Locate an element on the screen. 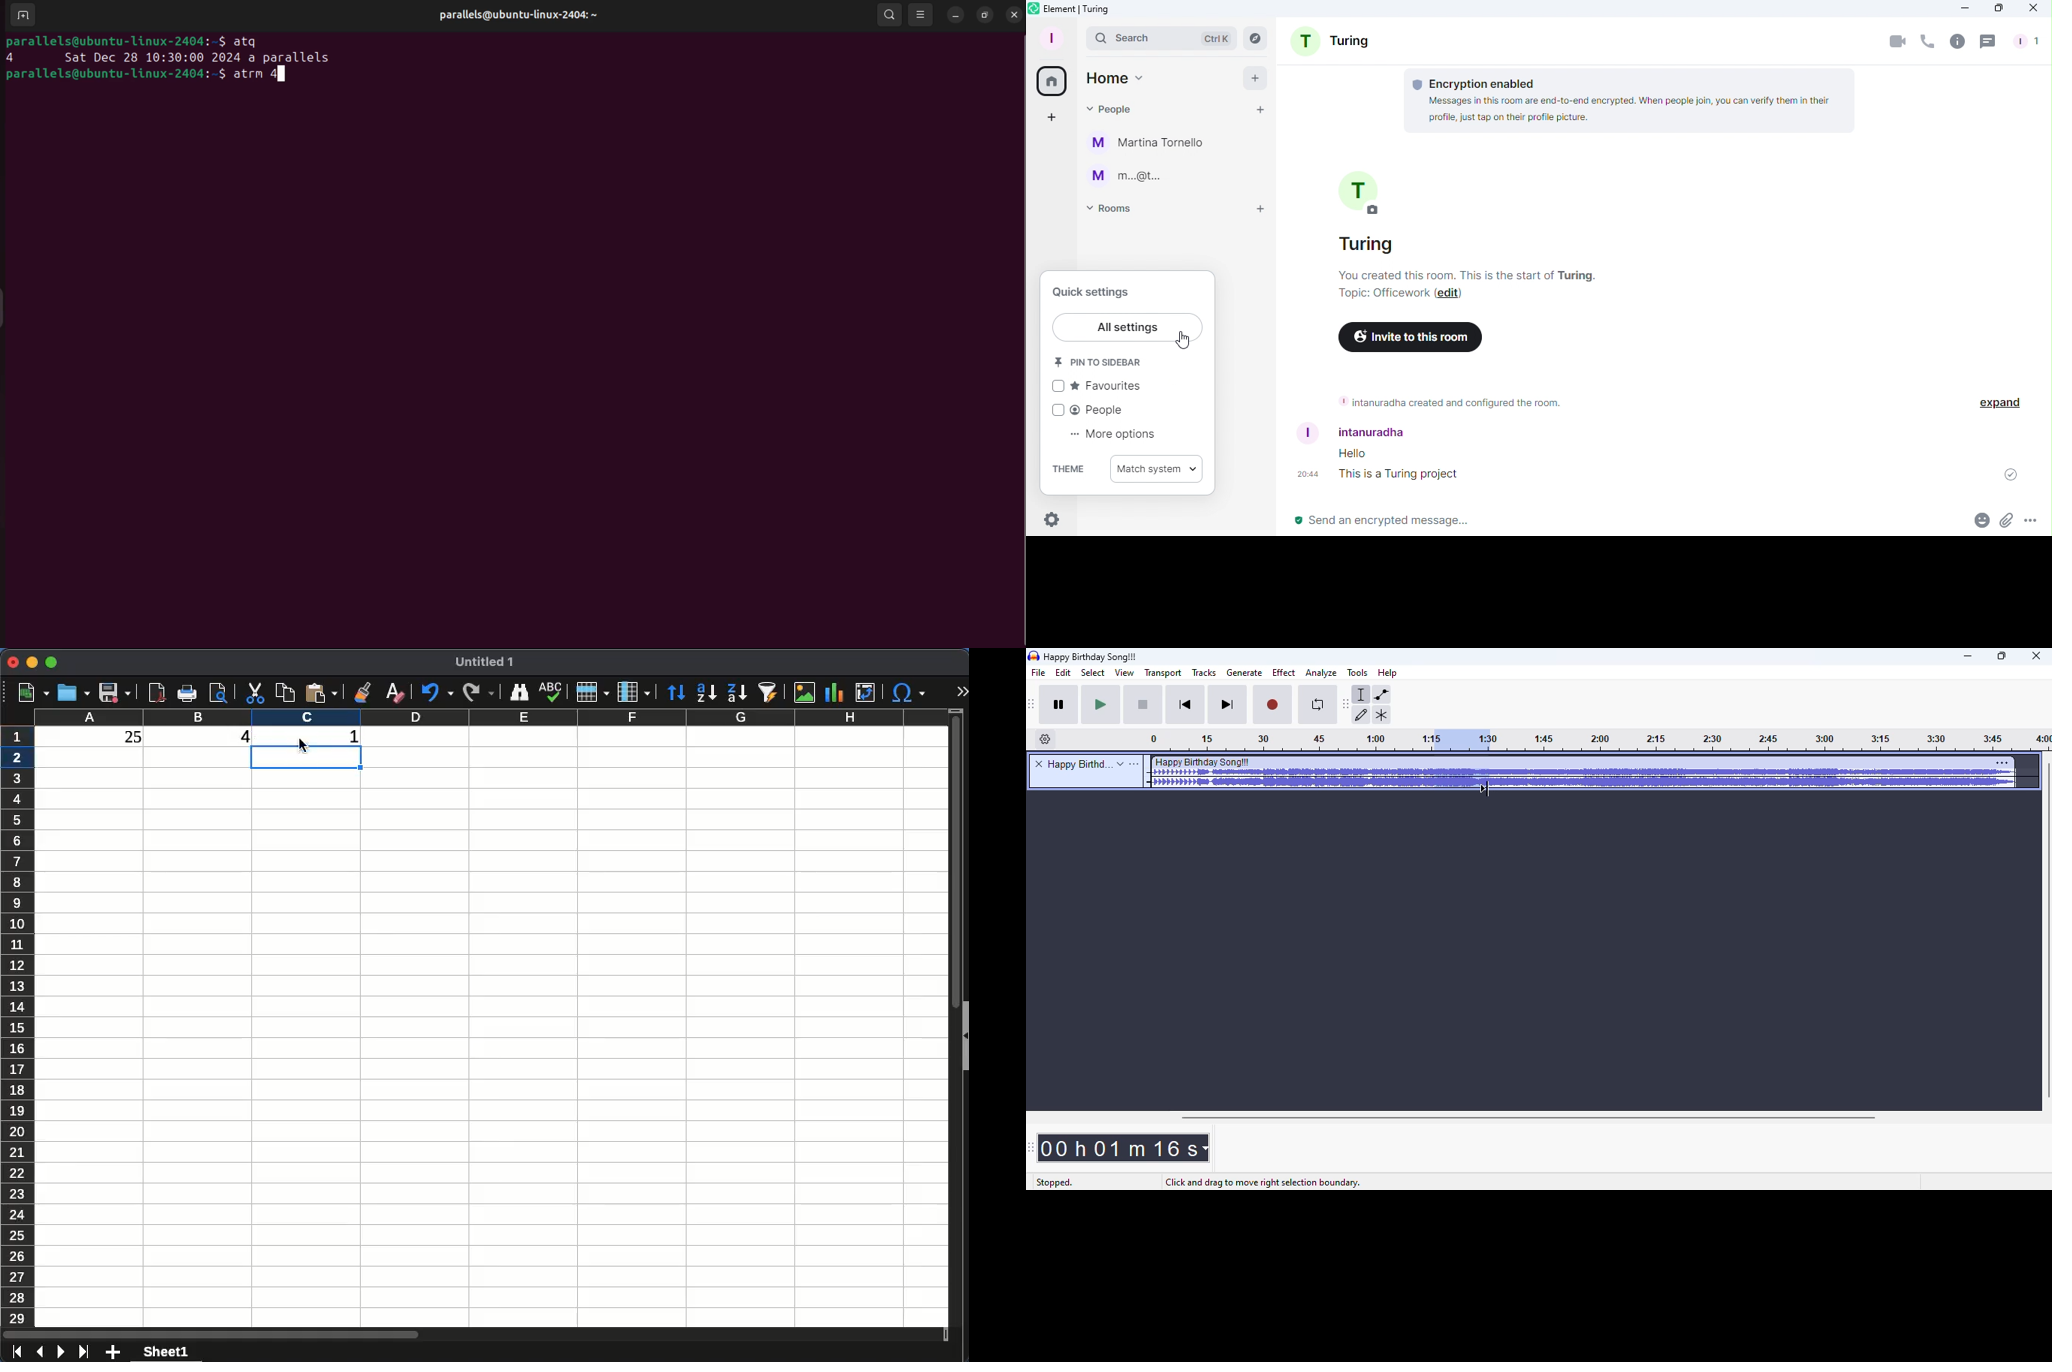 Image resolution: width=2072 pixels, height=1372 pixels. timeline options is located at coordinates (1046, 739).